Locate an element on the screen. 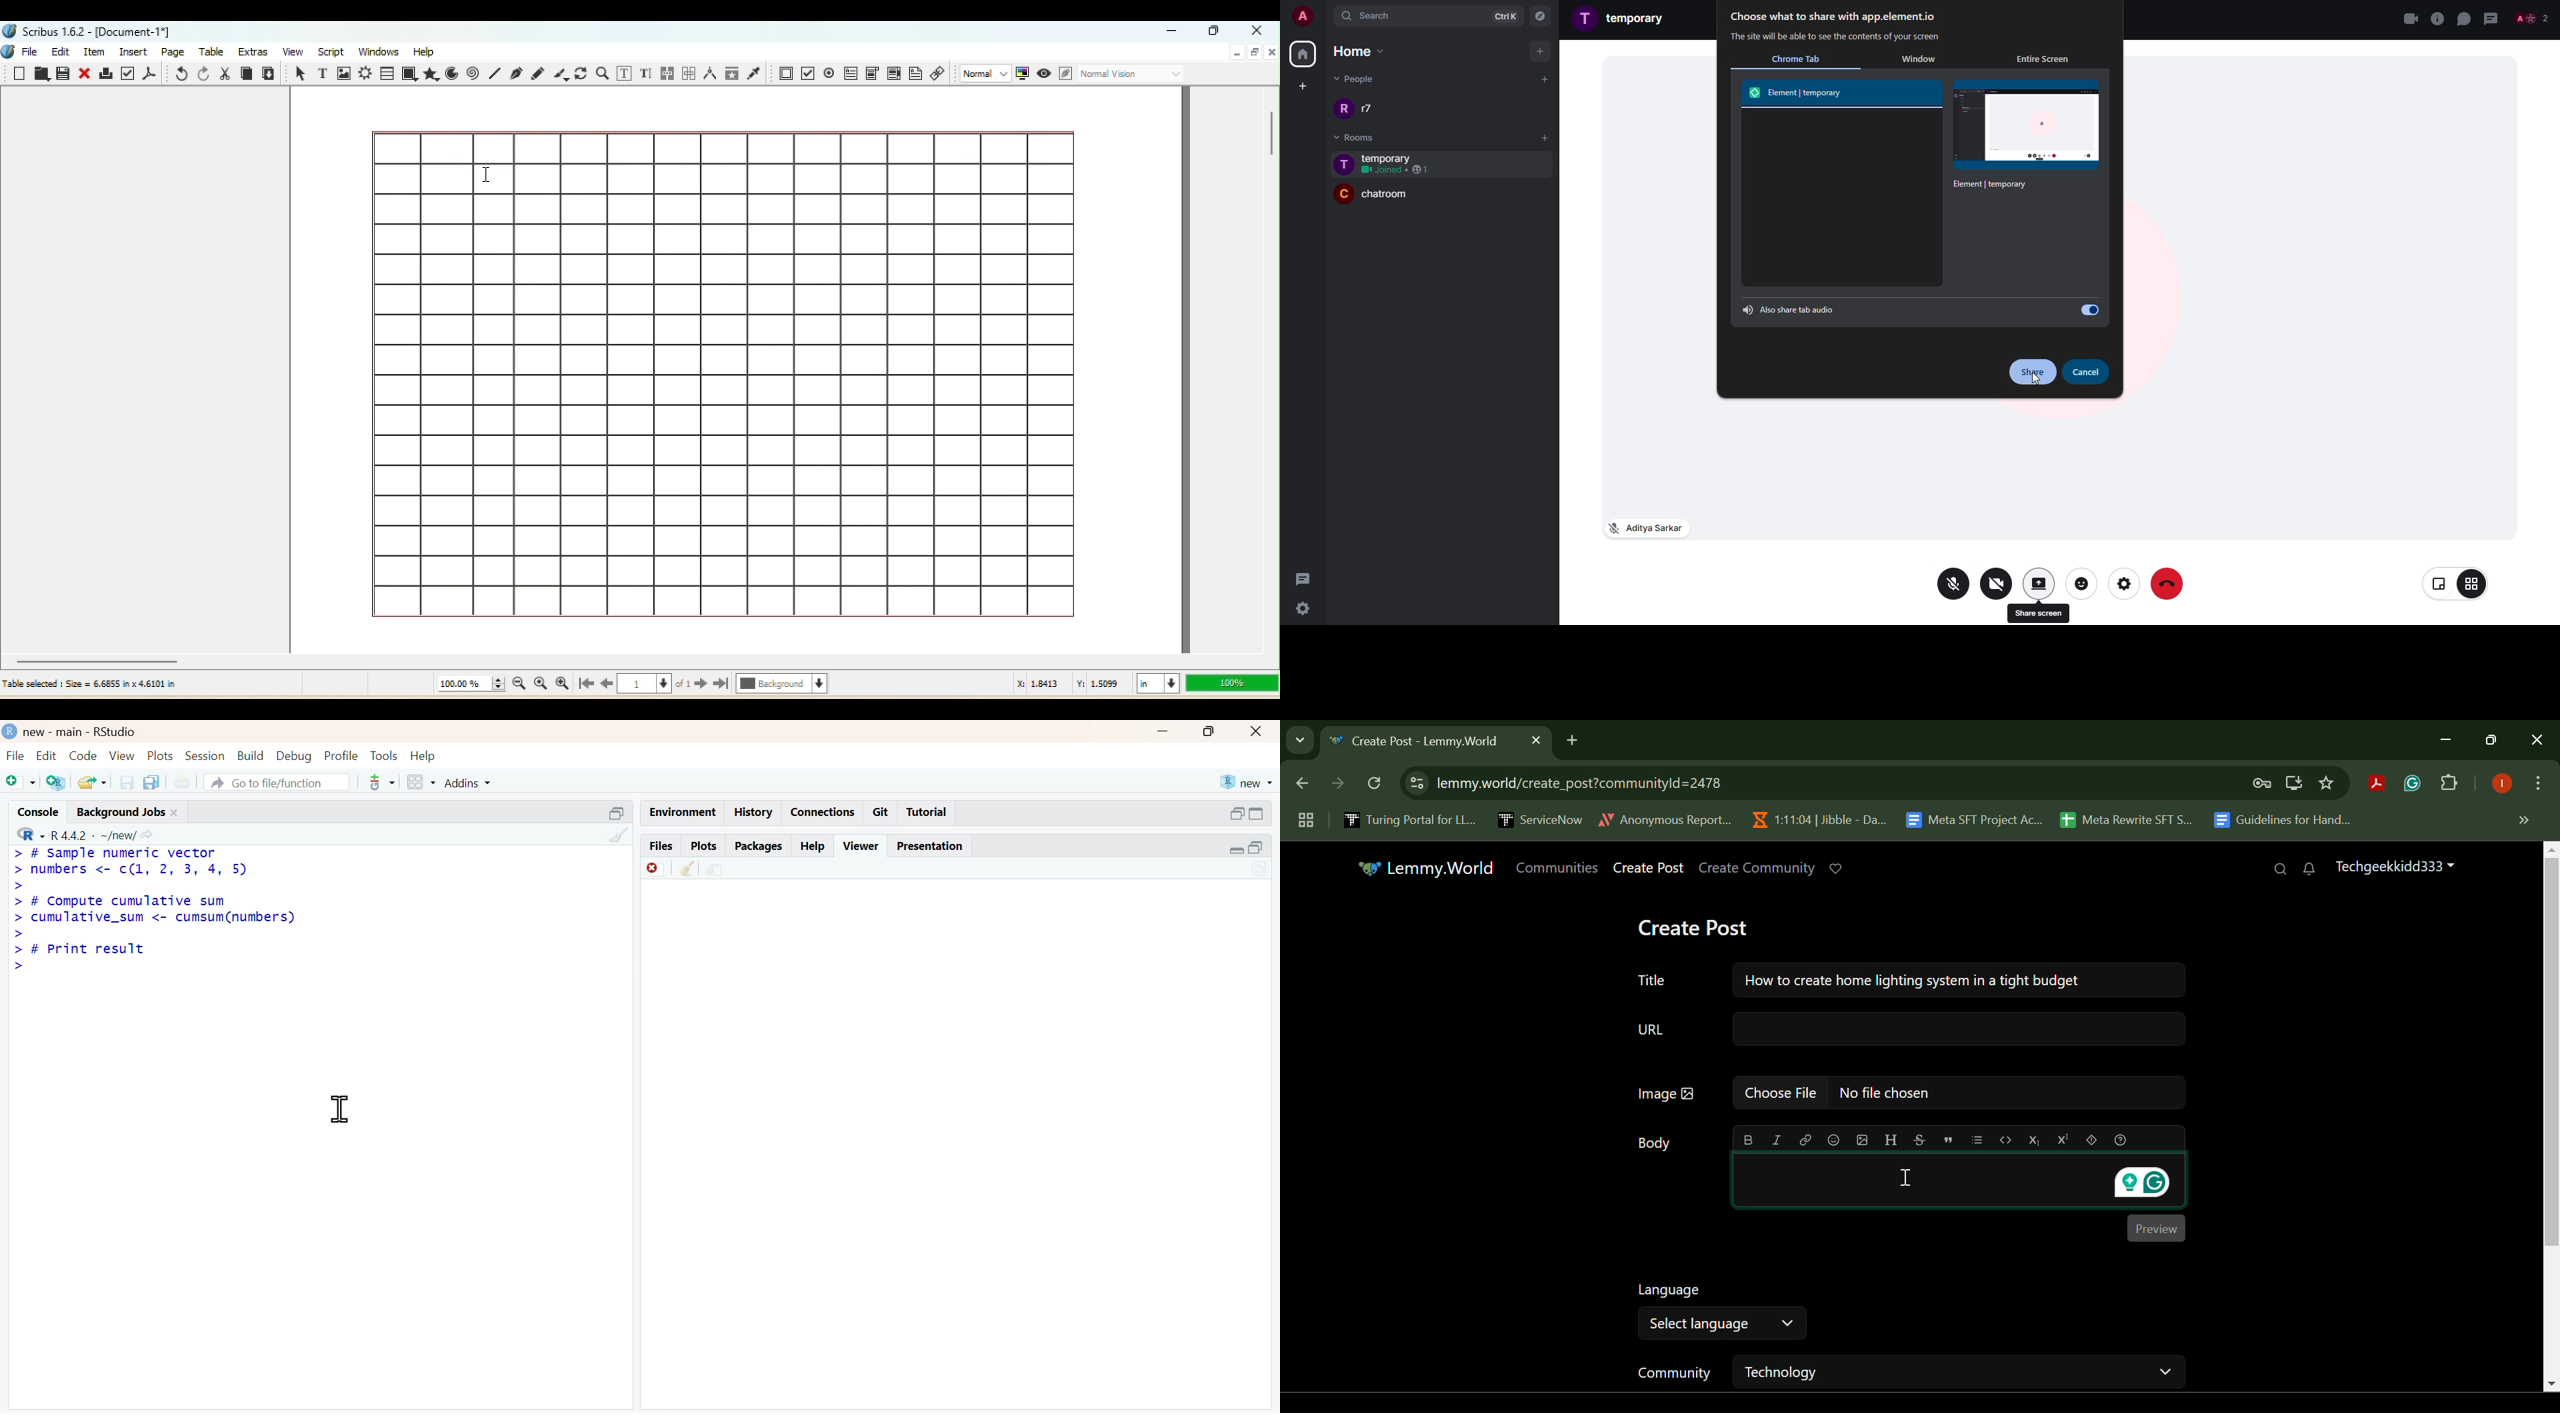 This screenshot has height=1428, width=2576. expand/collapse is located at coordinates (1235, 850).